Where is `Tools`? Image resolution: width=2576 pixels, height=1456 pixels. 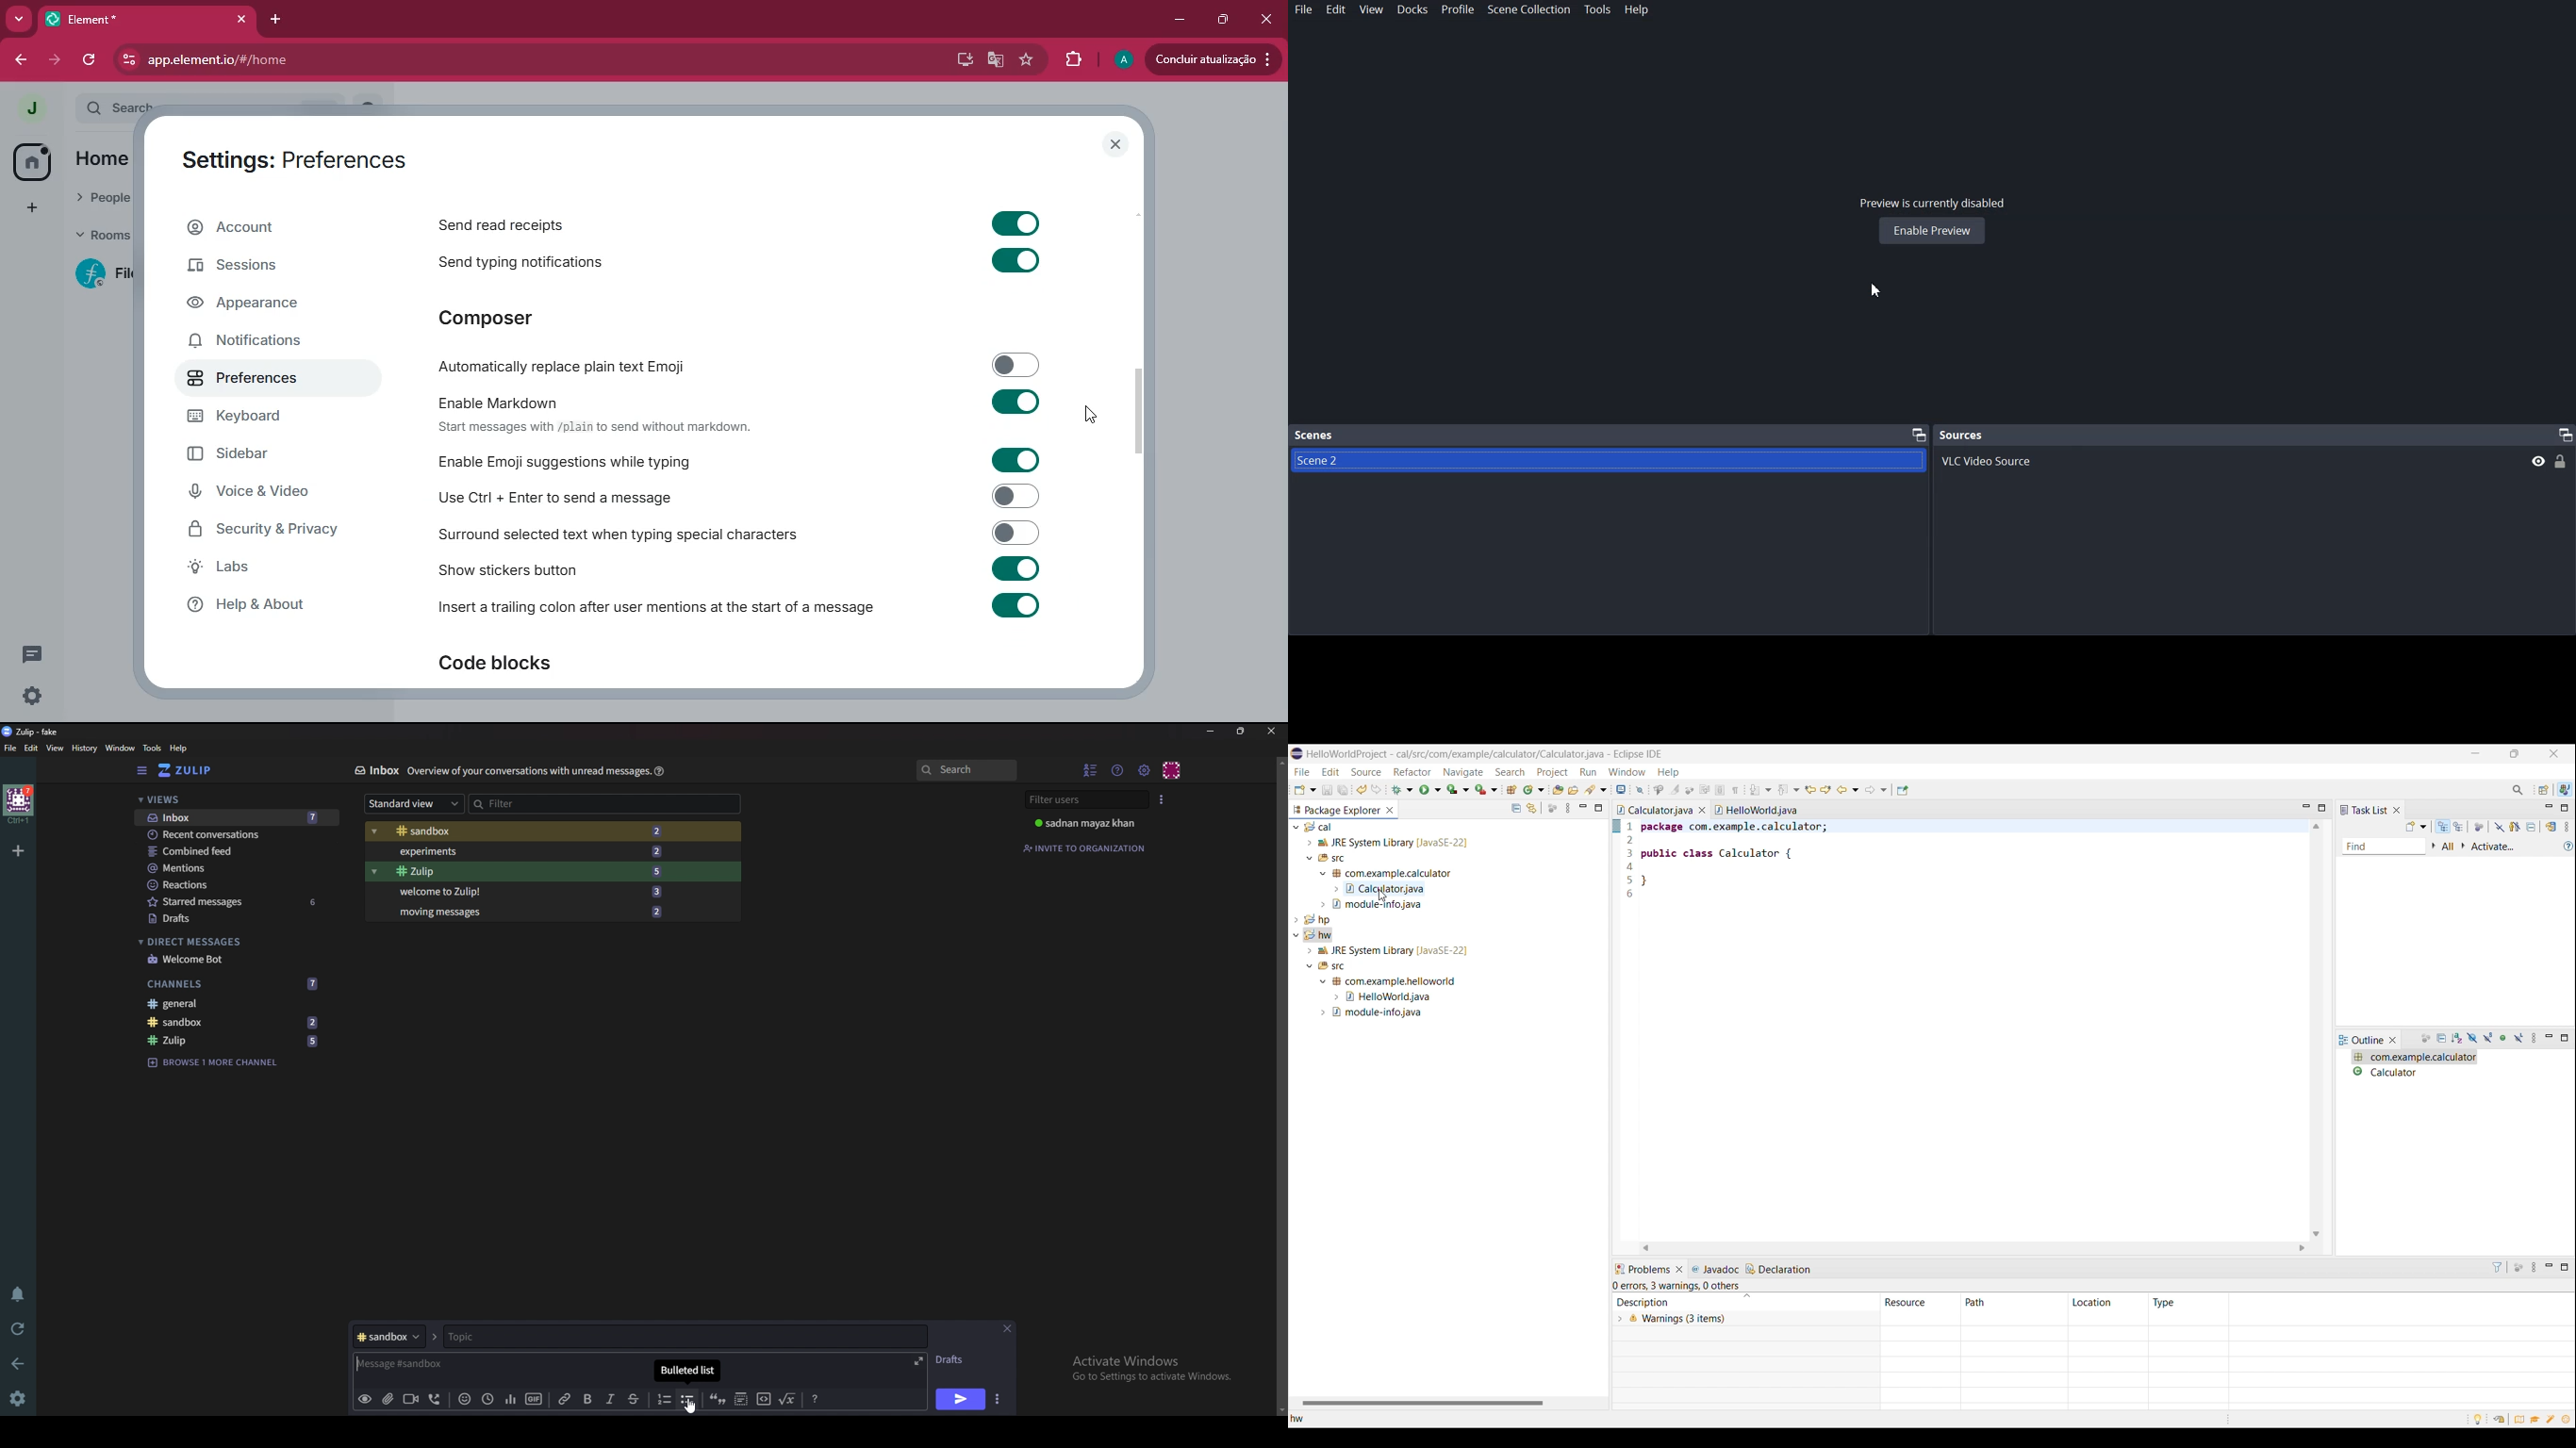 Tools is located at coordinates (152, 747).